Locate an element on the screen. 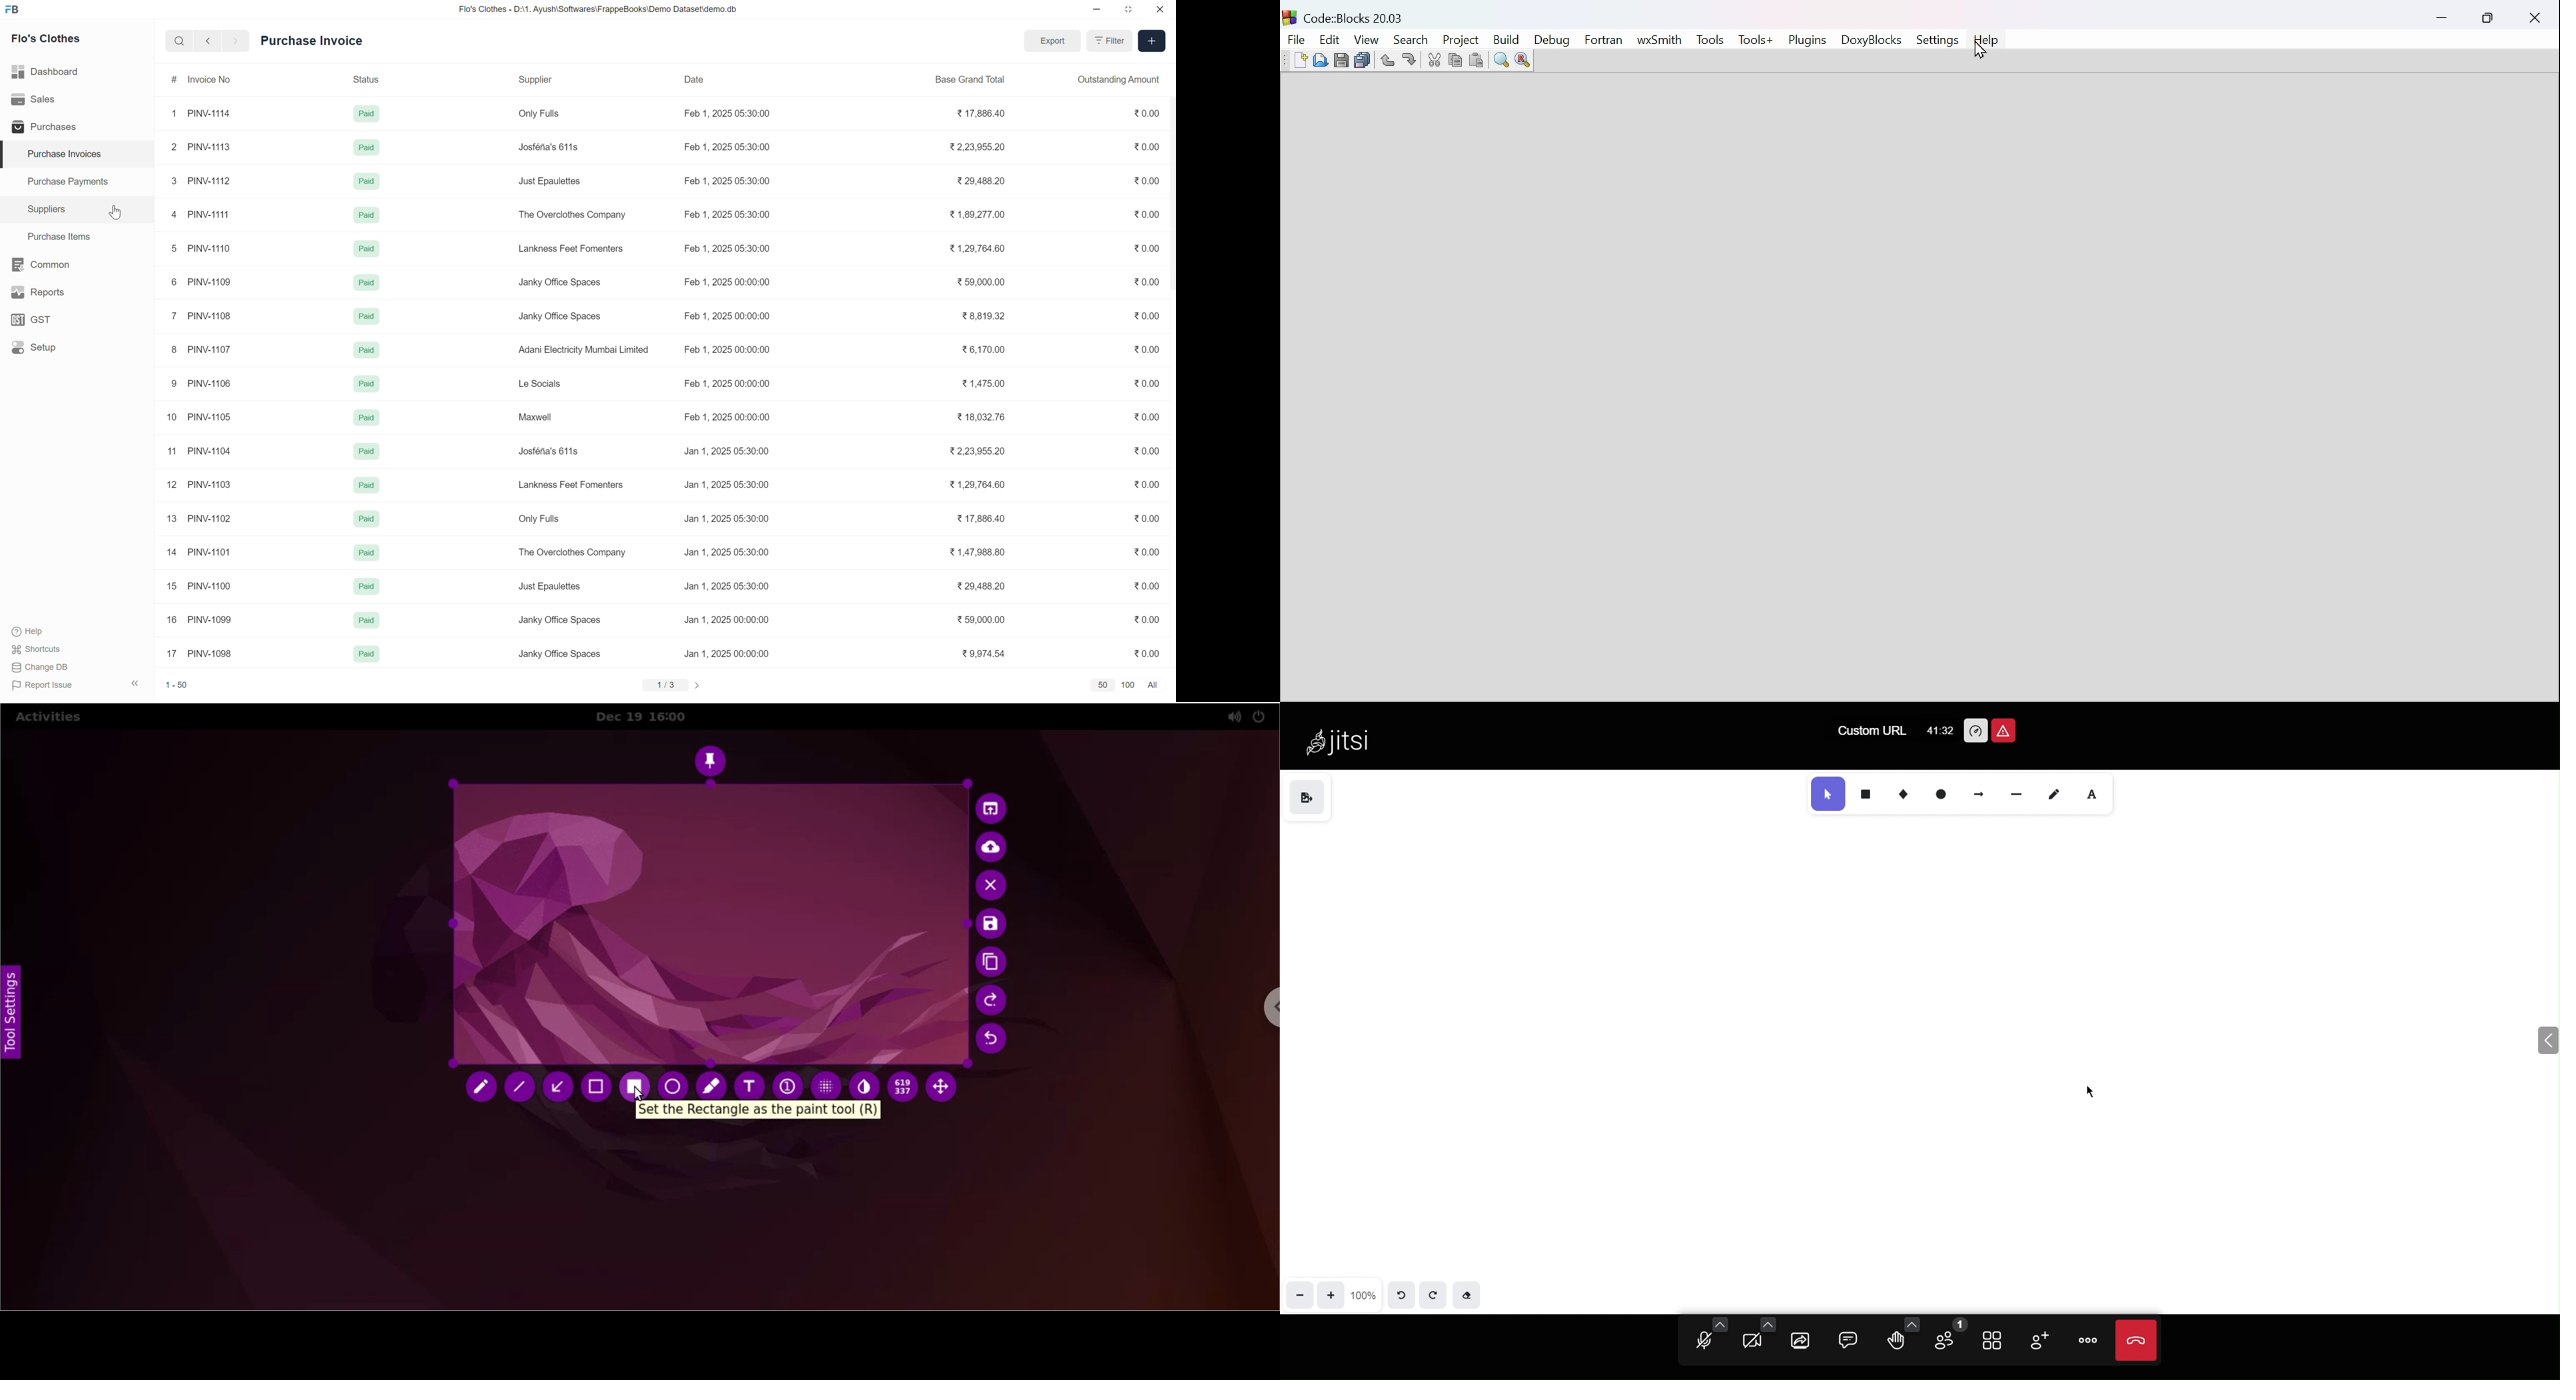 This screenshot has width=2576, height=1400. # is located at coordinates (173, 81).